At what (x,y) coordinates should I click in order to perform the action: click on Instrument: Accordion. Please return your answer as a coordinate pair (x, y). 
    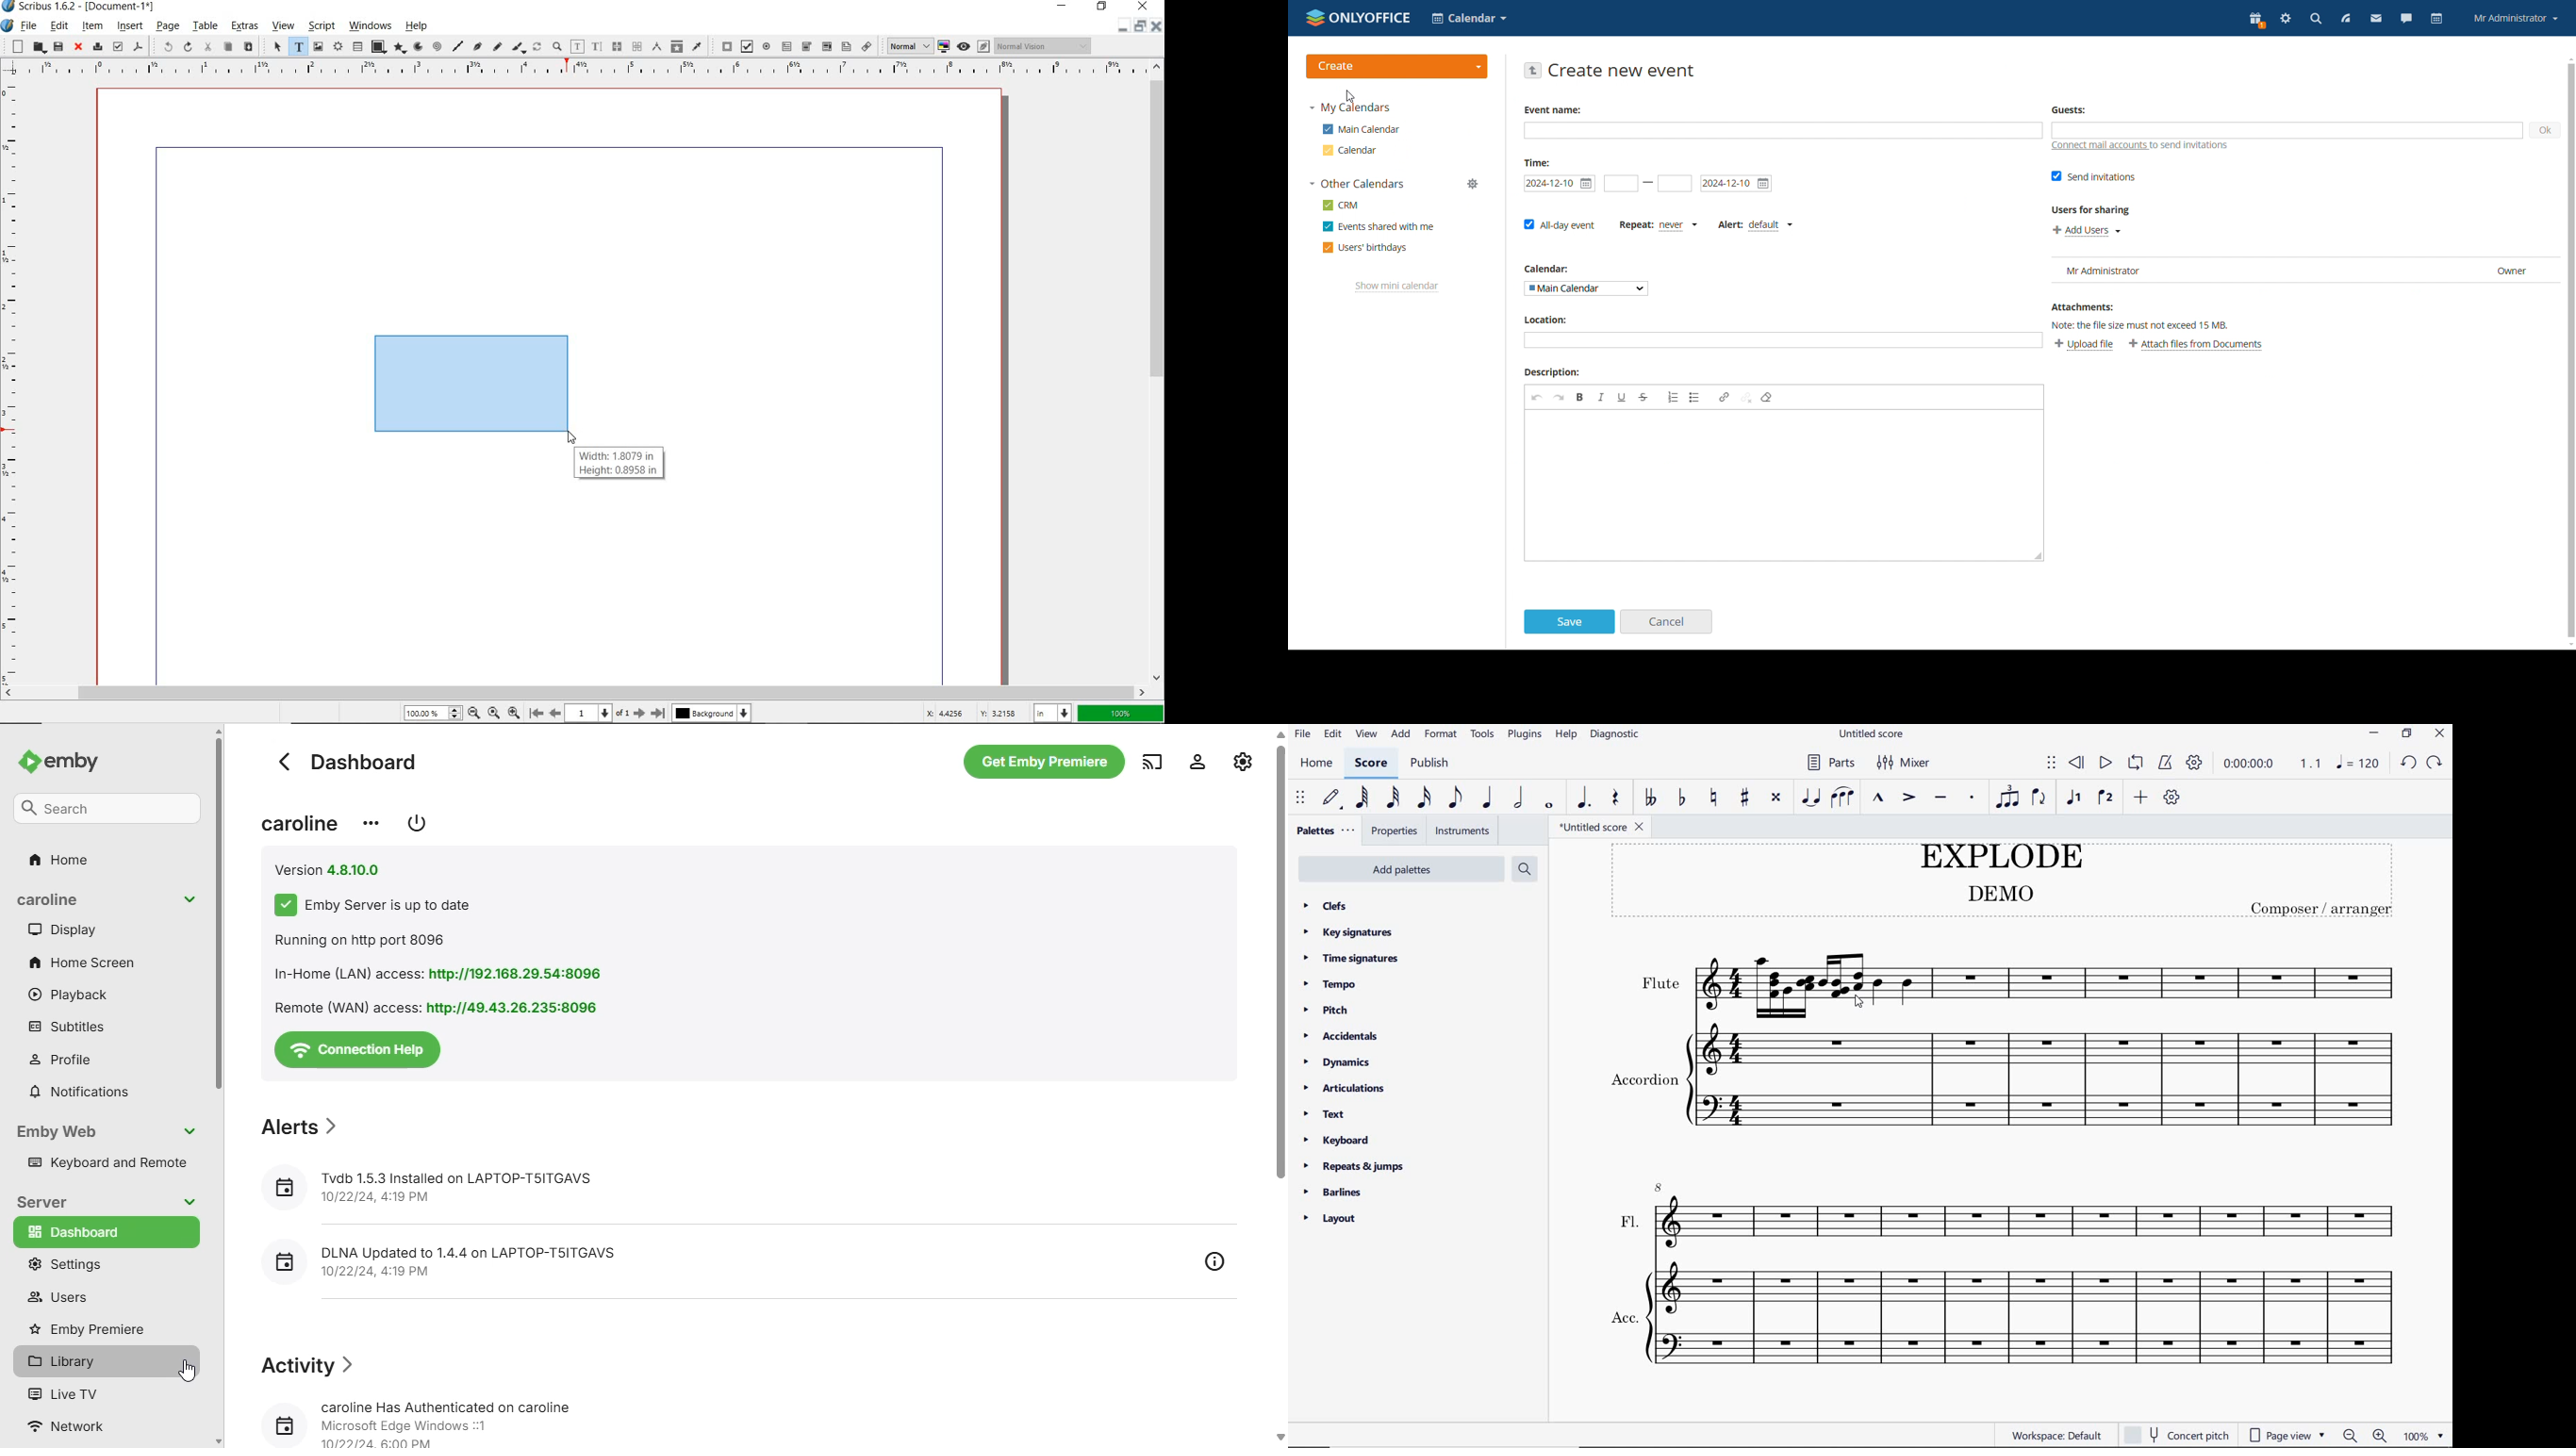
    Looking at the image, I should click on (2011, 1081).